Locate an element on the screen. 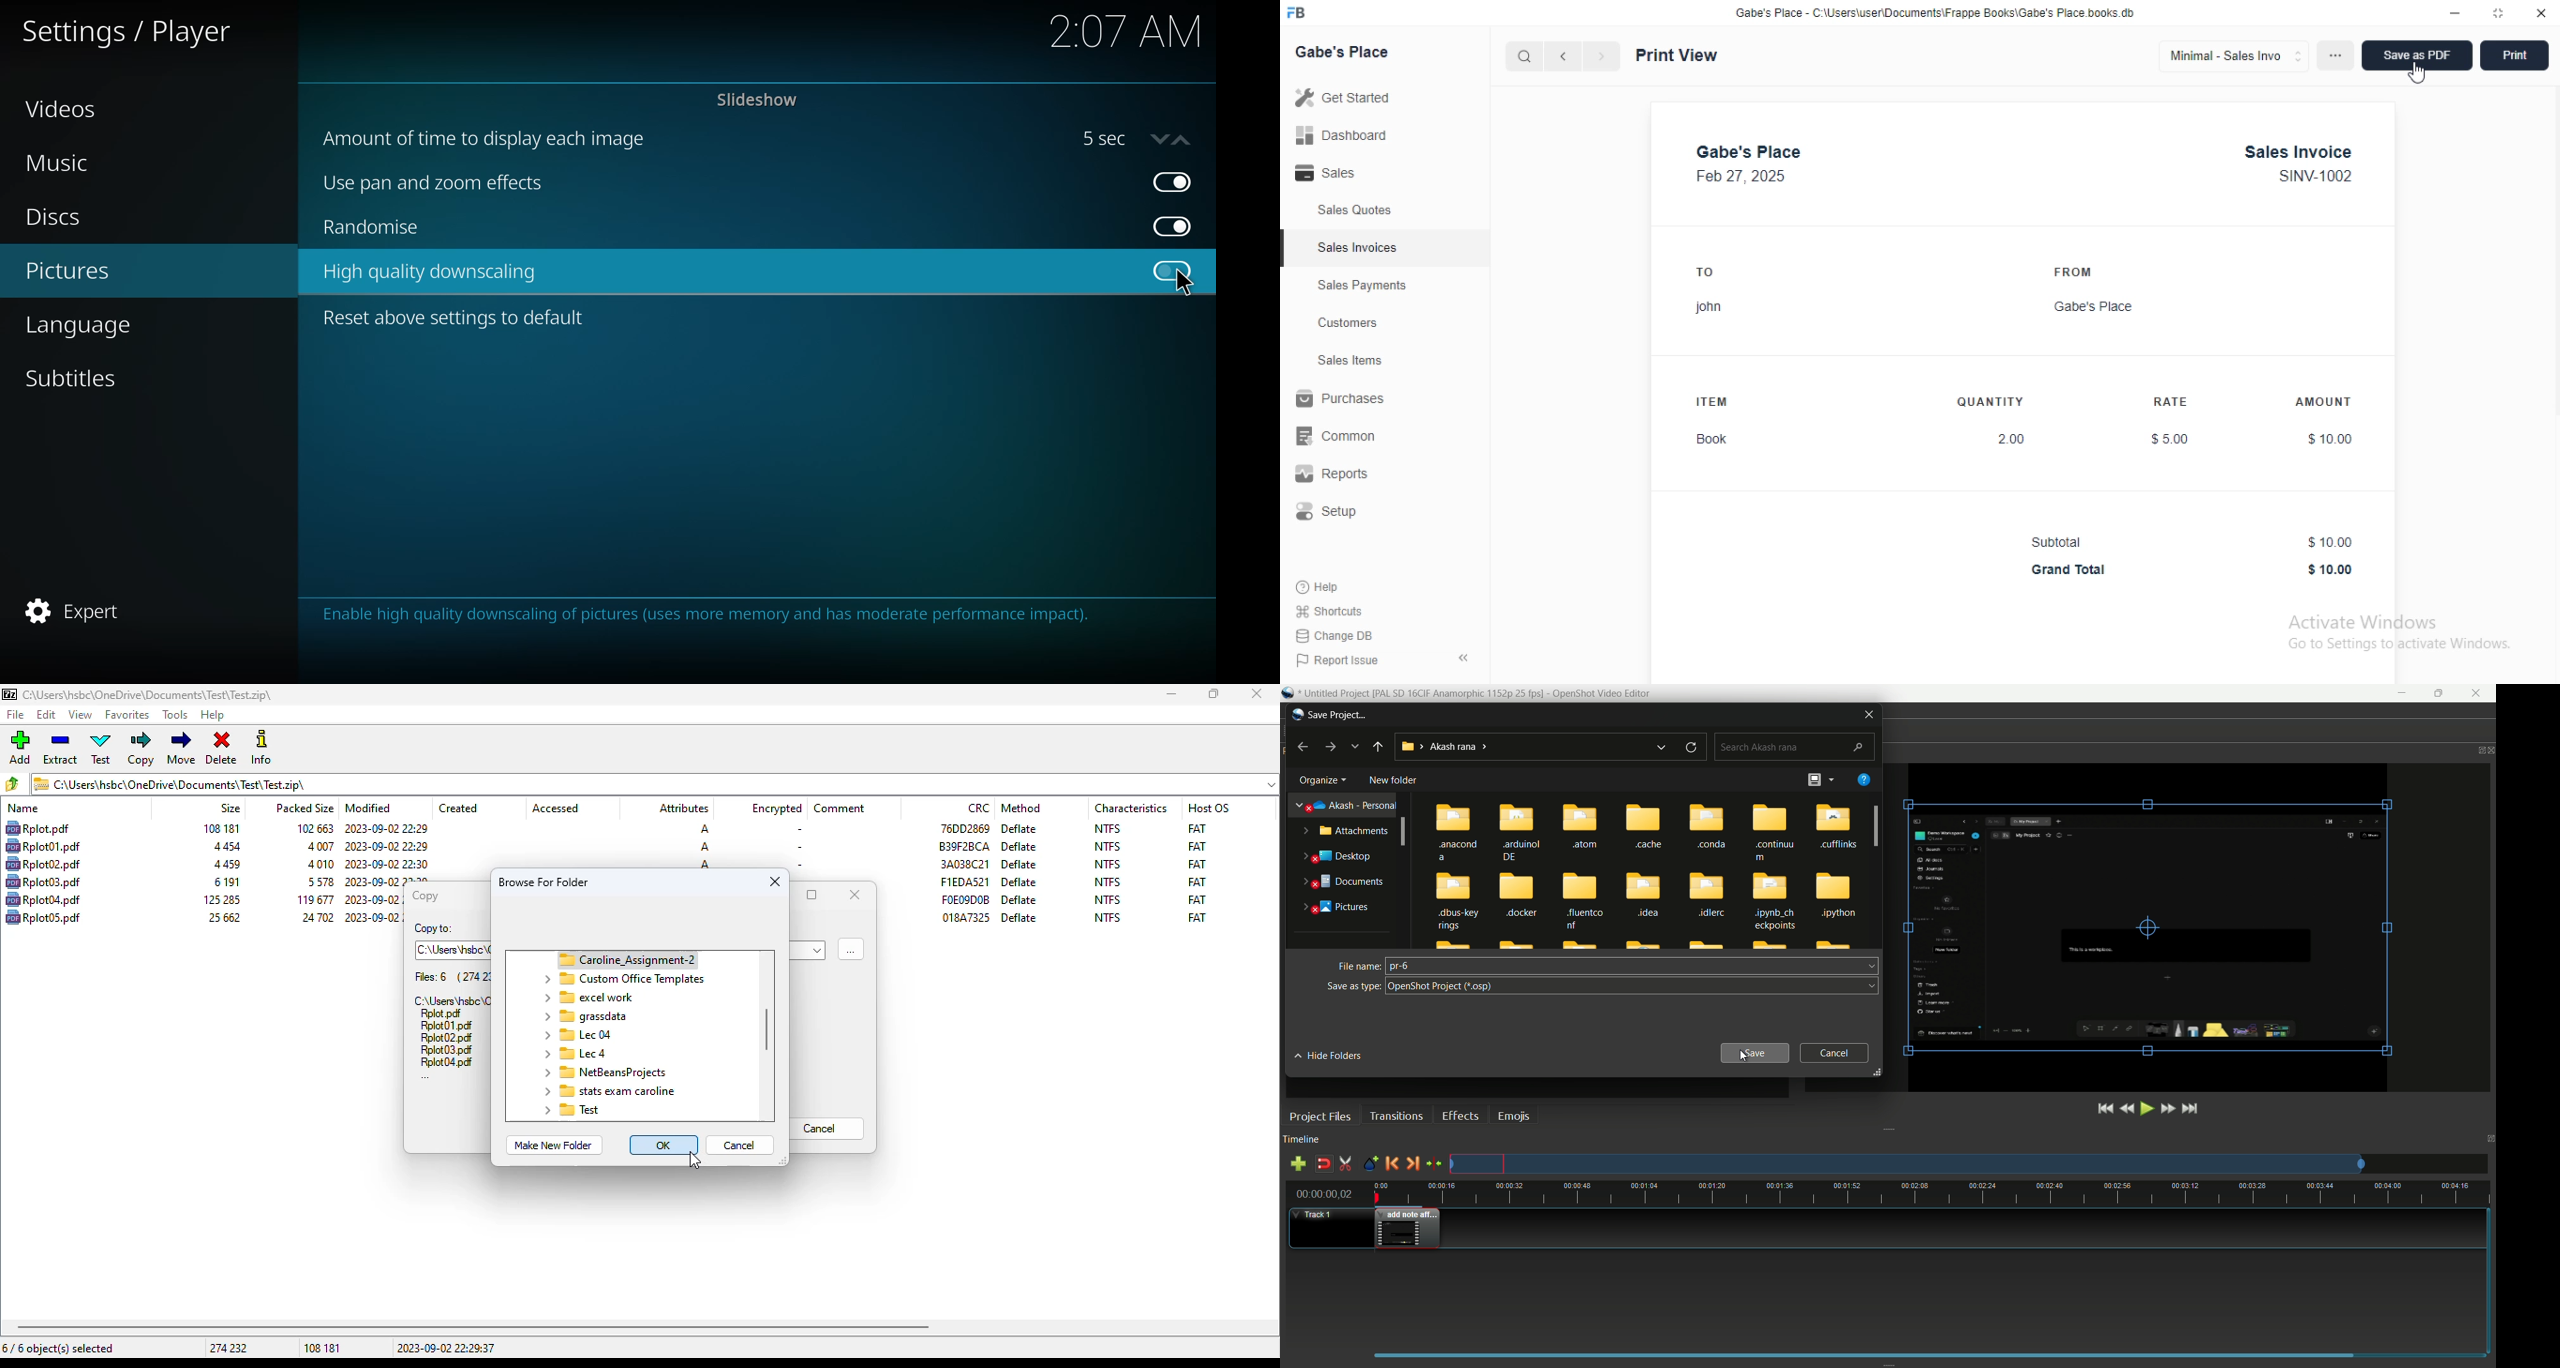 The height and width of the screenshot is (1372, 2576). sales is located at coordinates (1328, 172).